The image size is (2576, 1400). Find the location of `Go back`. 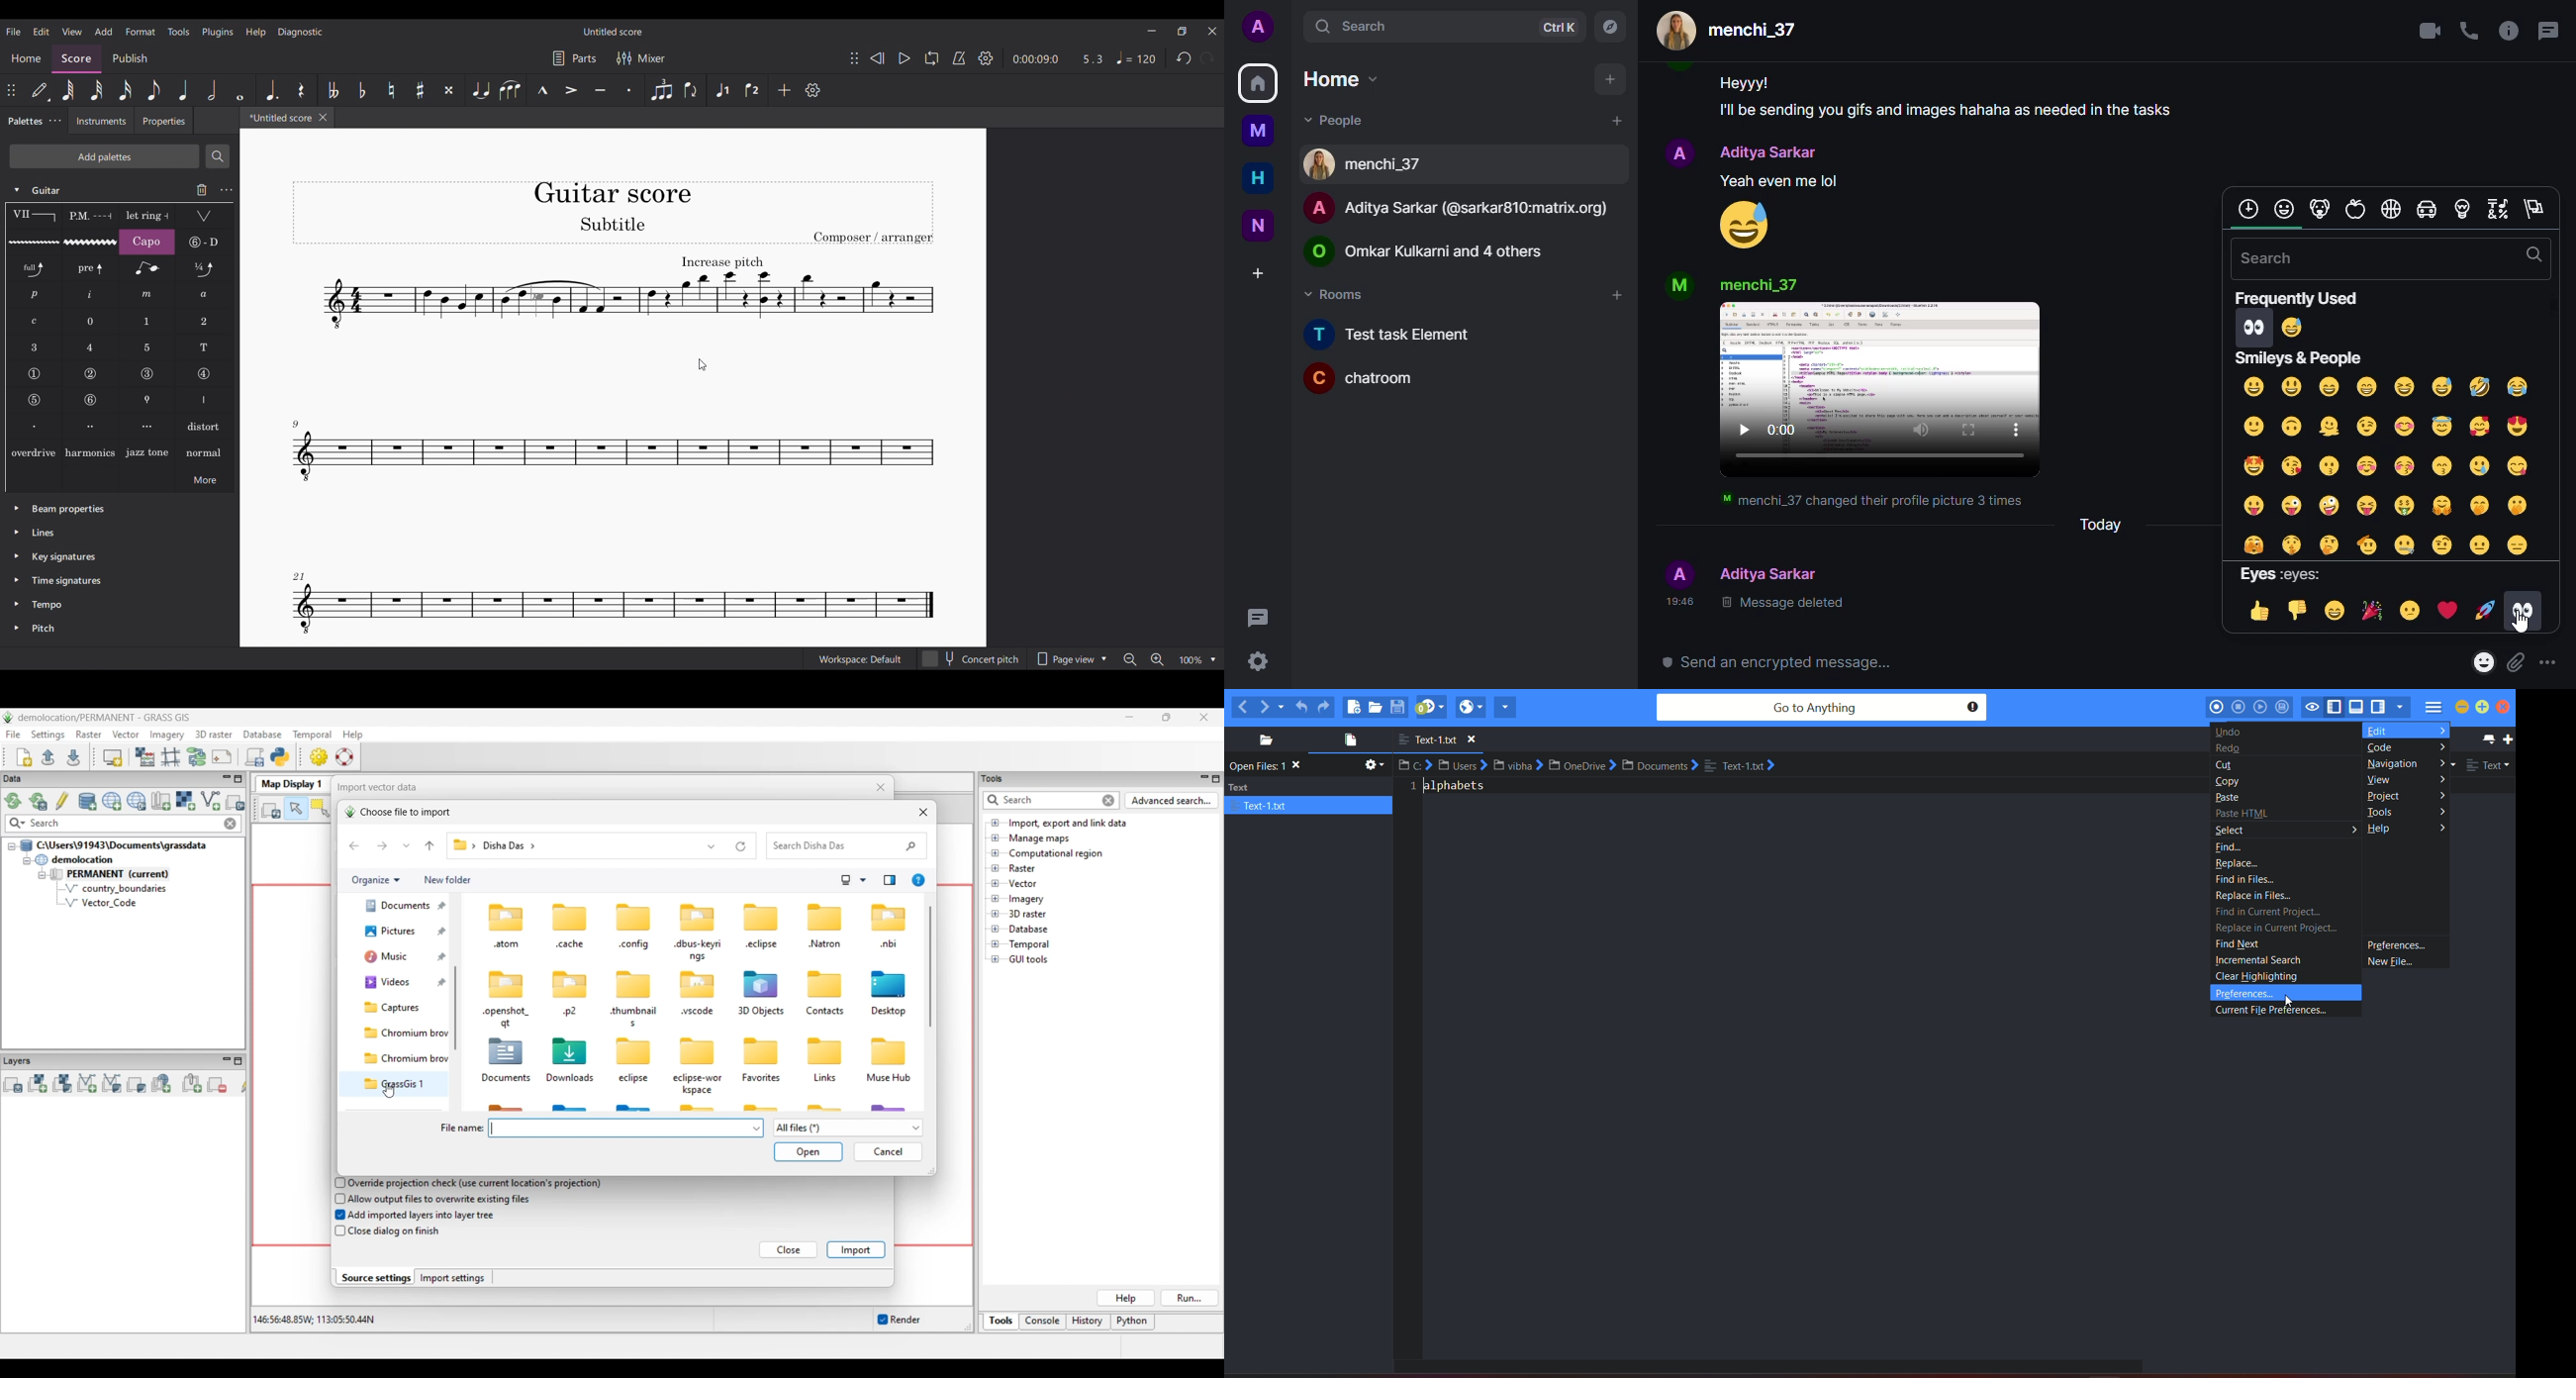

Go back is located at coordinates (354, 846).